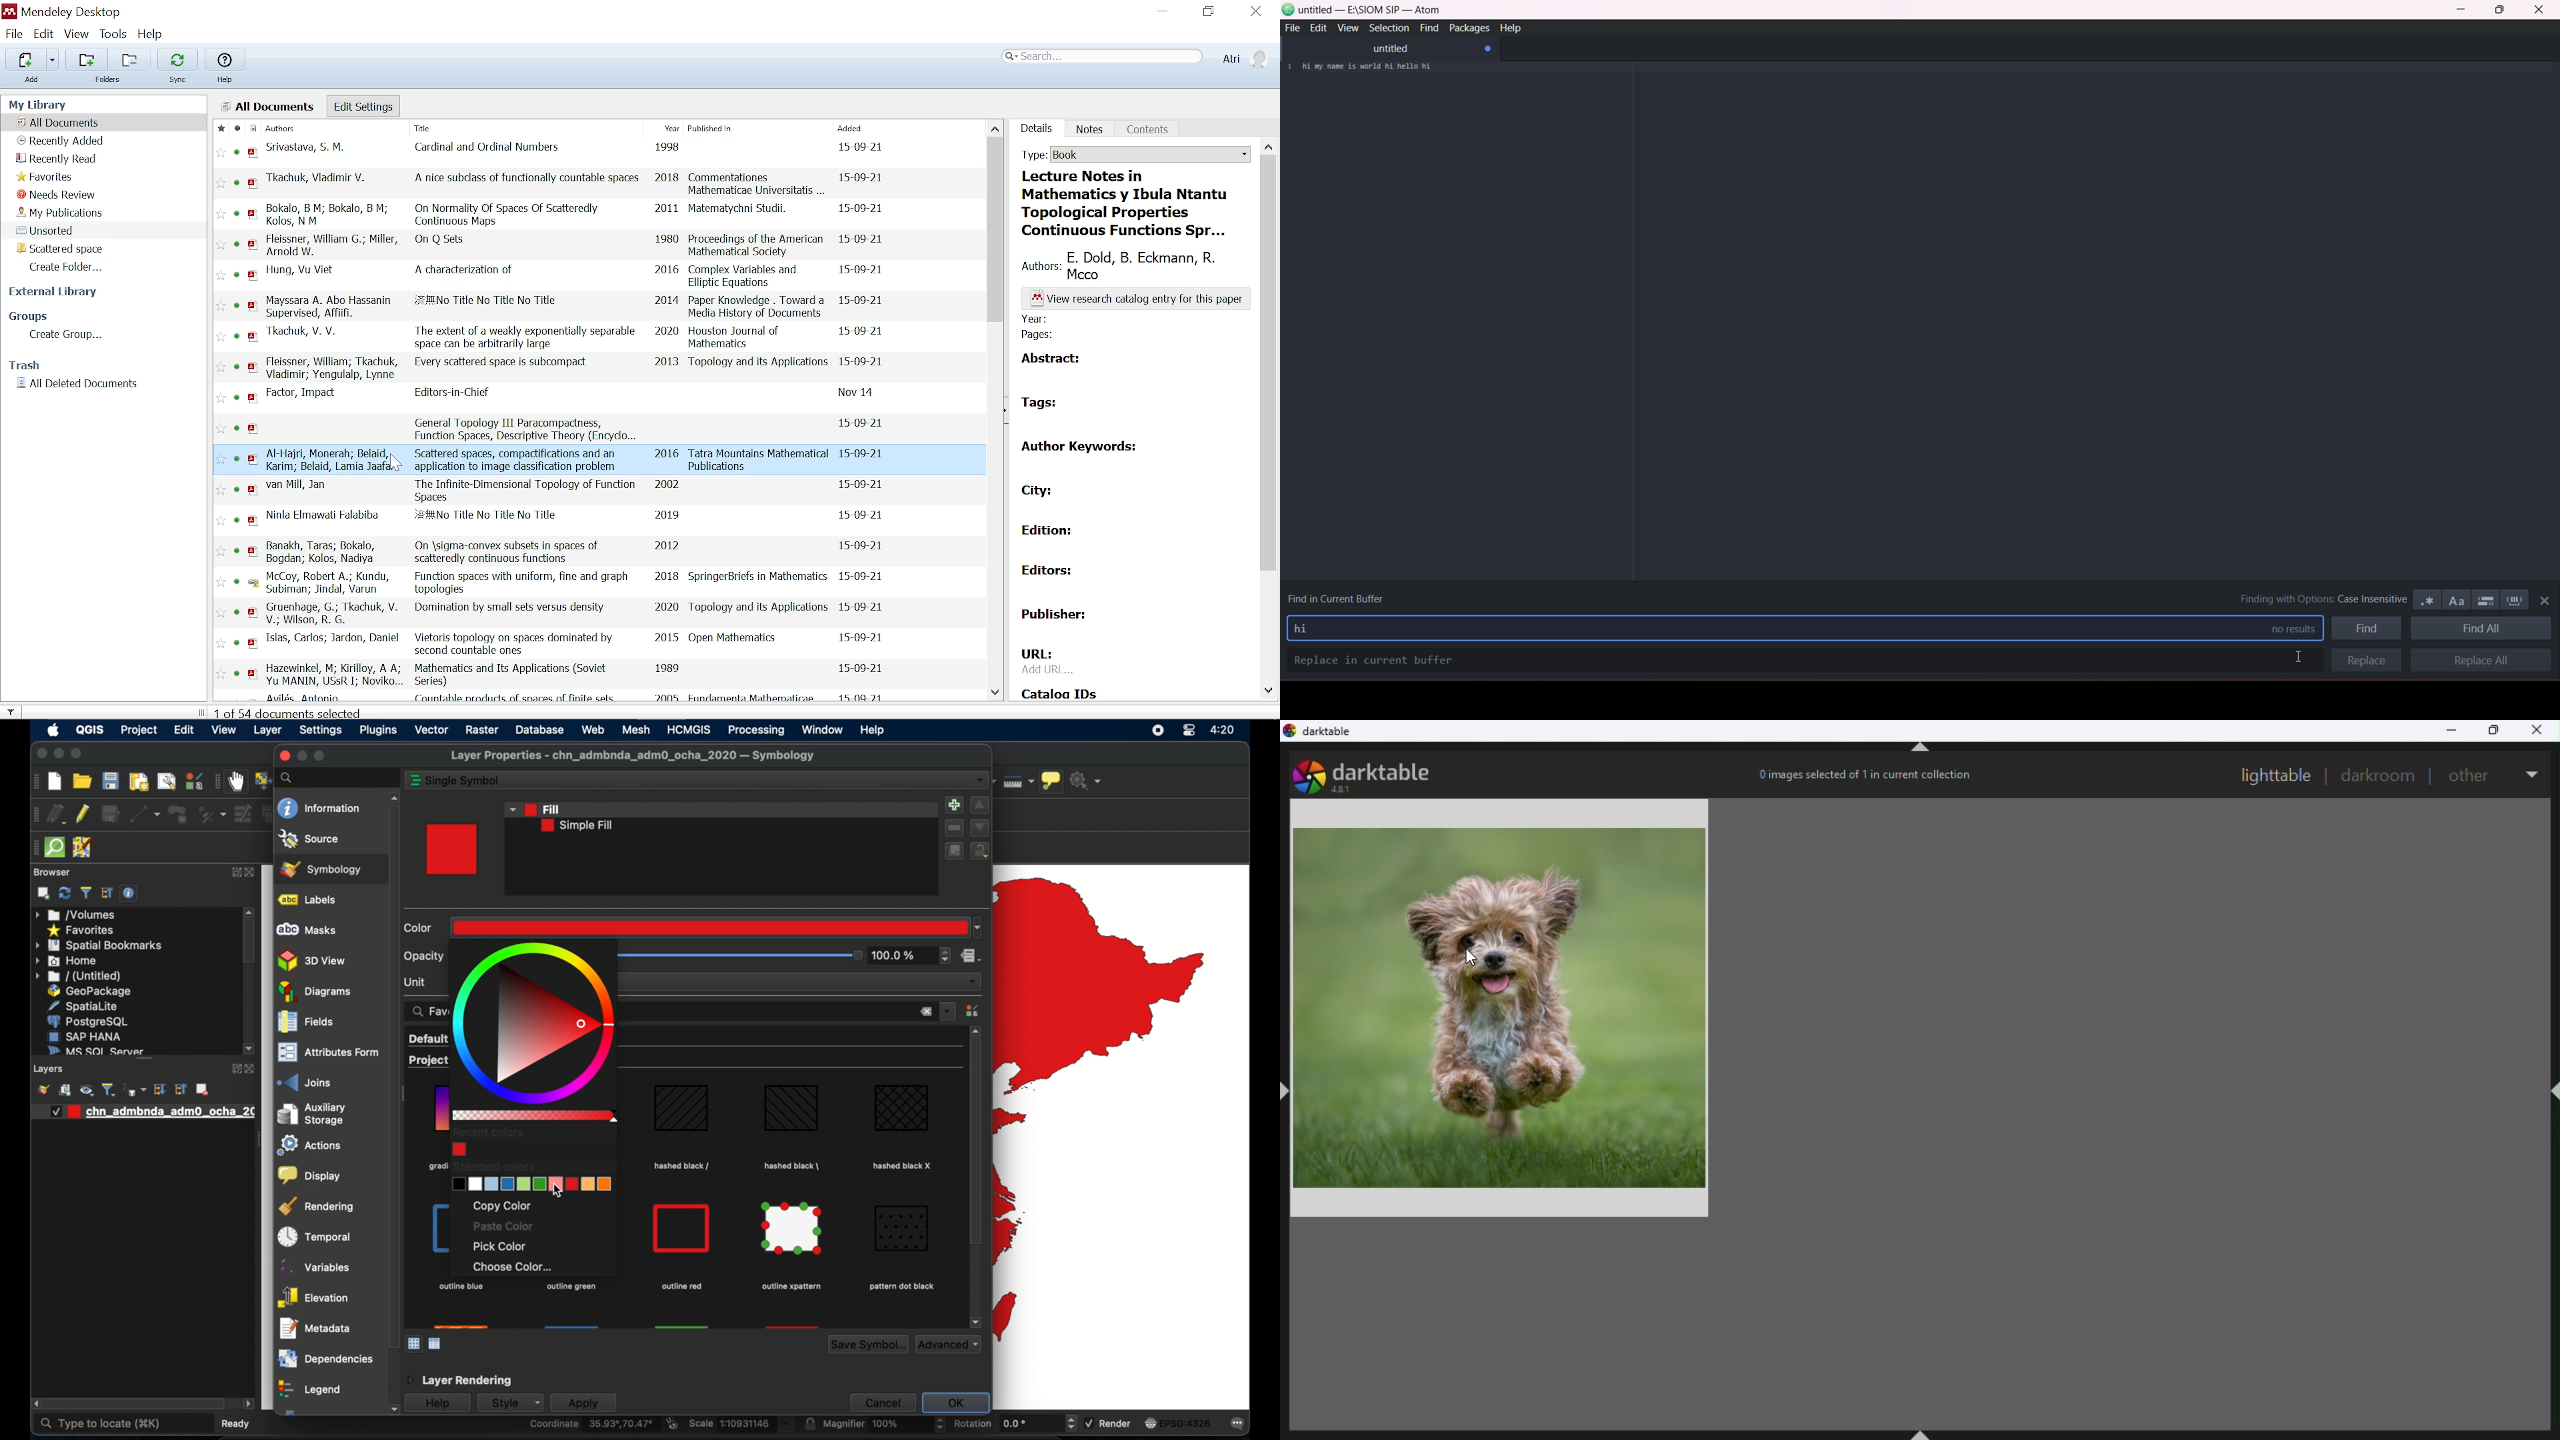  Describe the element at coordinates (87, 893) in the screenshot. I see `filter browser` at that location.